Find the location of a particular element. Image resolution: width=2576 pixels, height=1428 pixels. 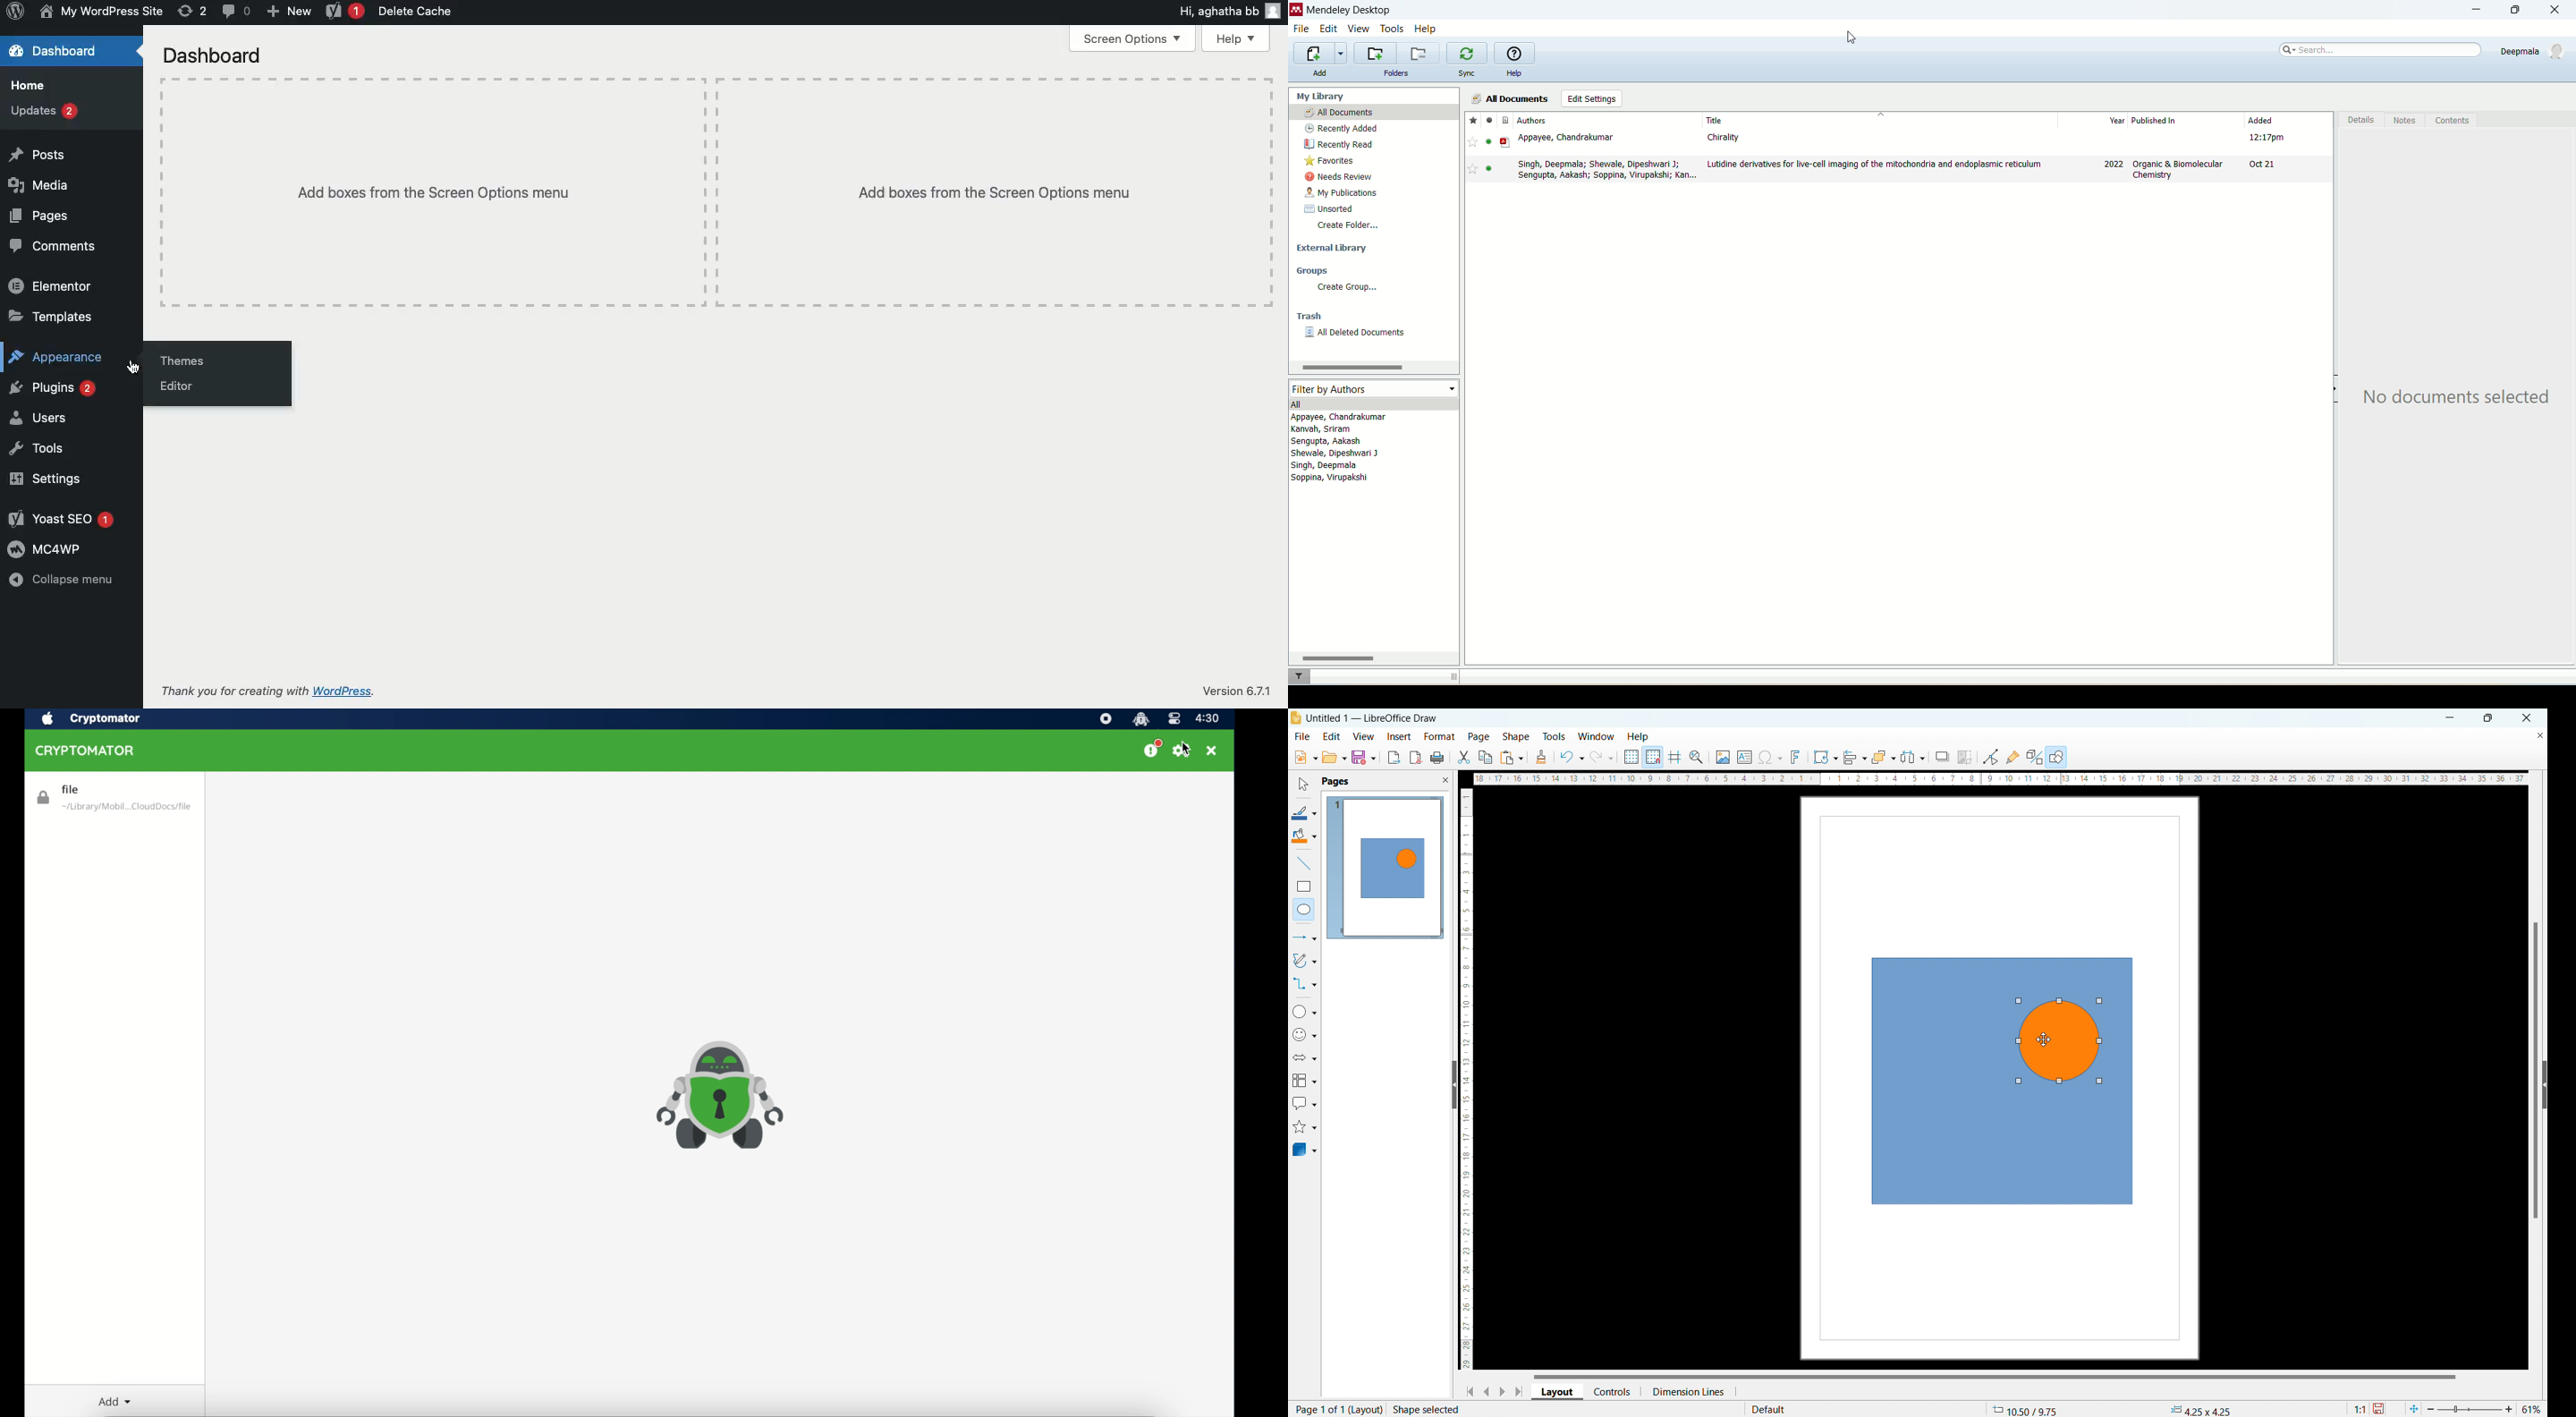

New is located at coordinates (289, 13).